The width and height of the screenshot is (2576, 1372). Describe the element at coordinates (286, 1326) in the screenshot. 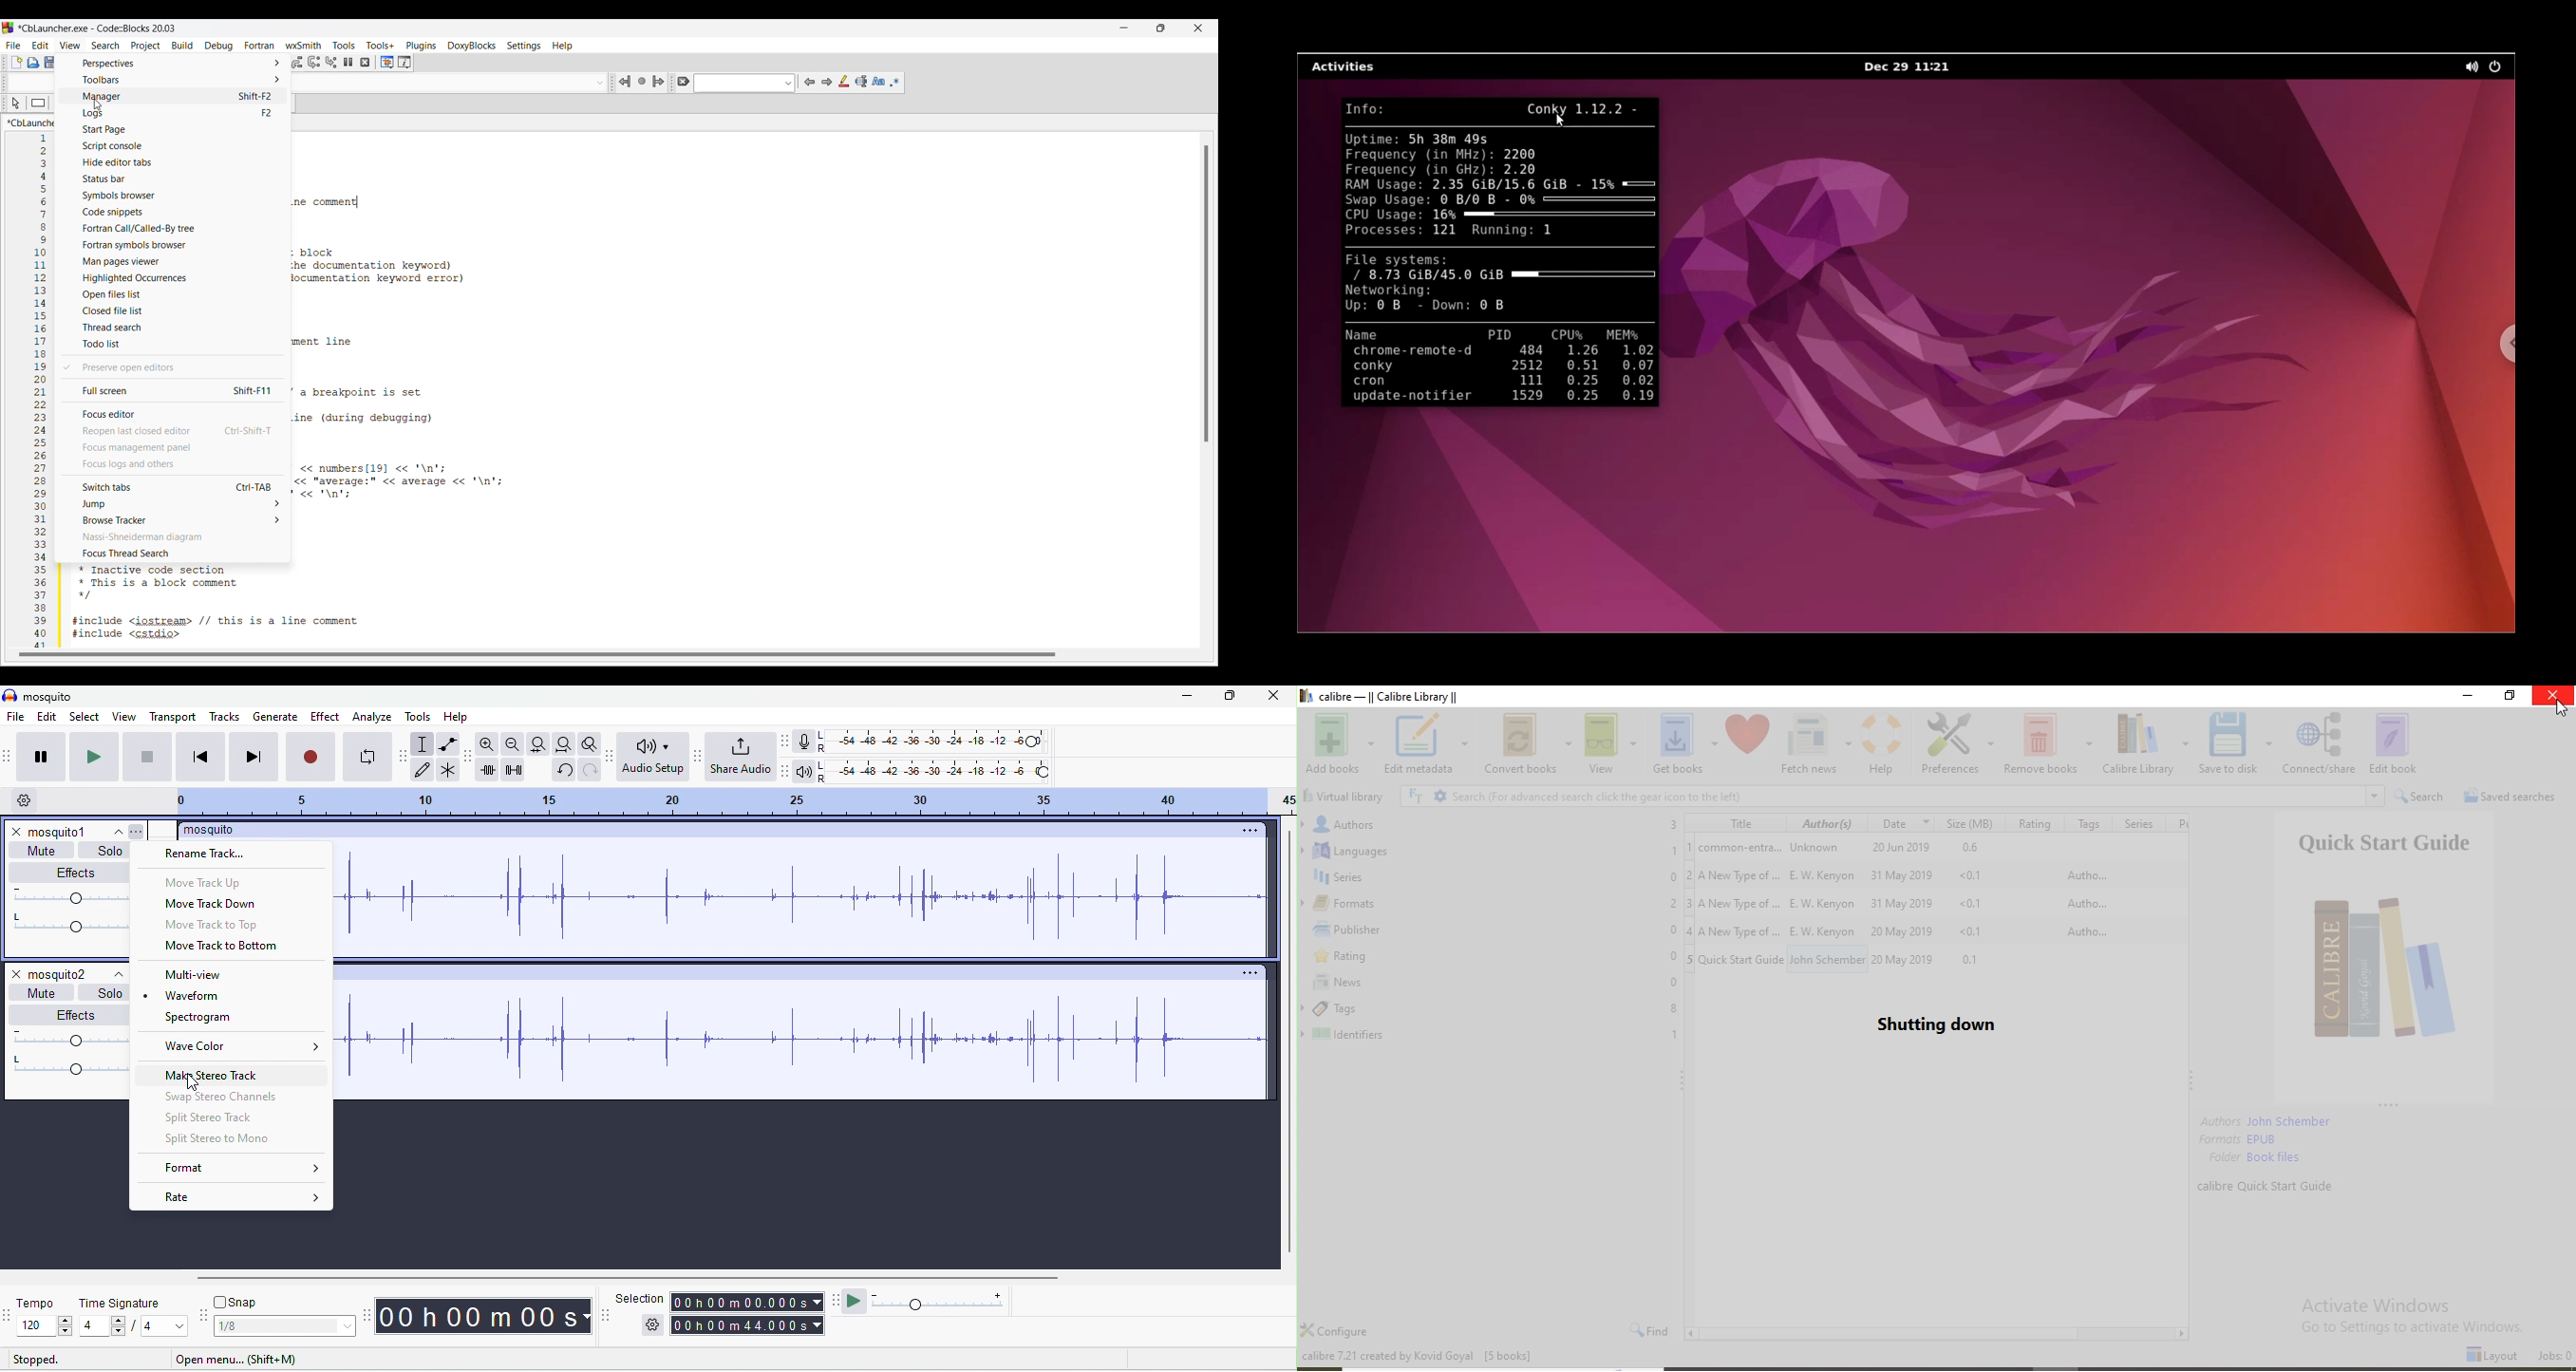

I see `select snapping` at that location.